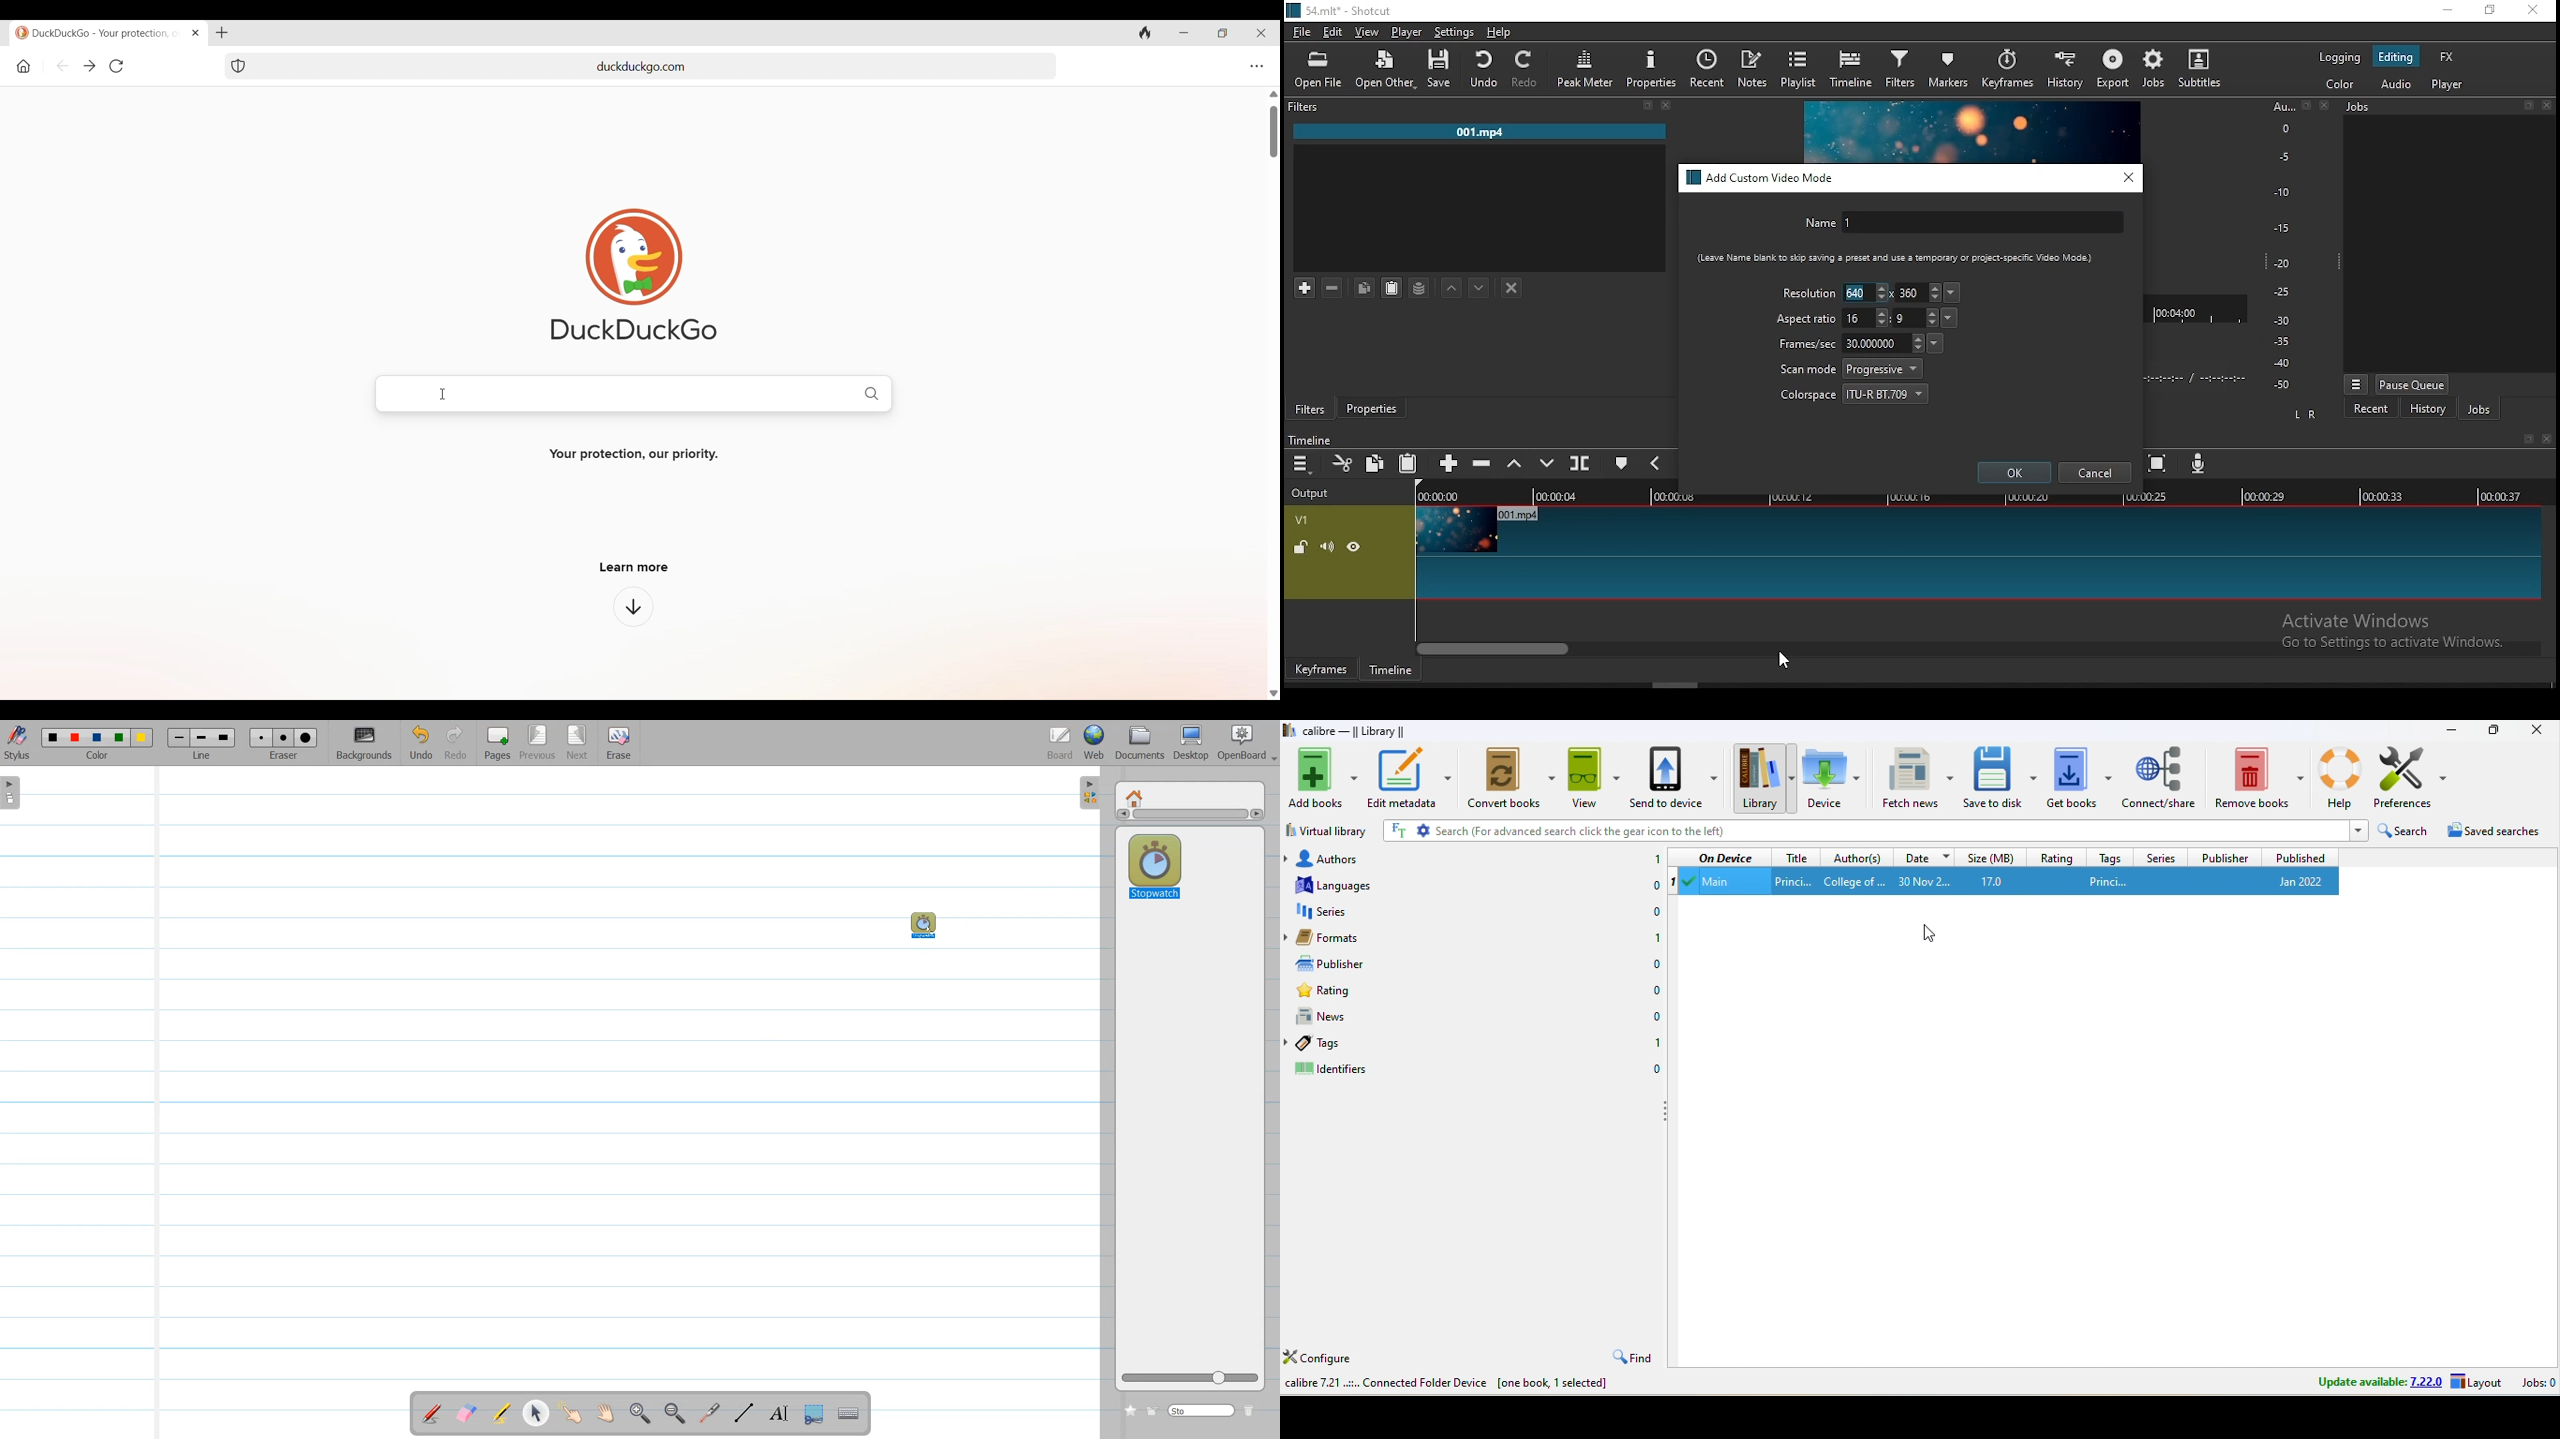  Describe the element at coordinates (1727, 881) in the screenshot. I see `main` at that location.